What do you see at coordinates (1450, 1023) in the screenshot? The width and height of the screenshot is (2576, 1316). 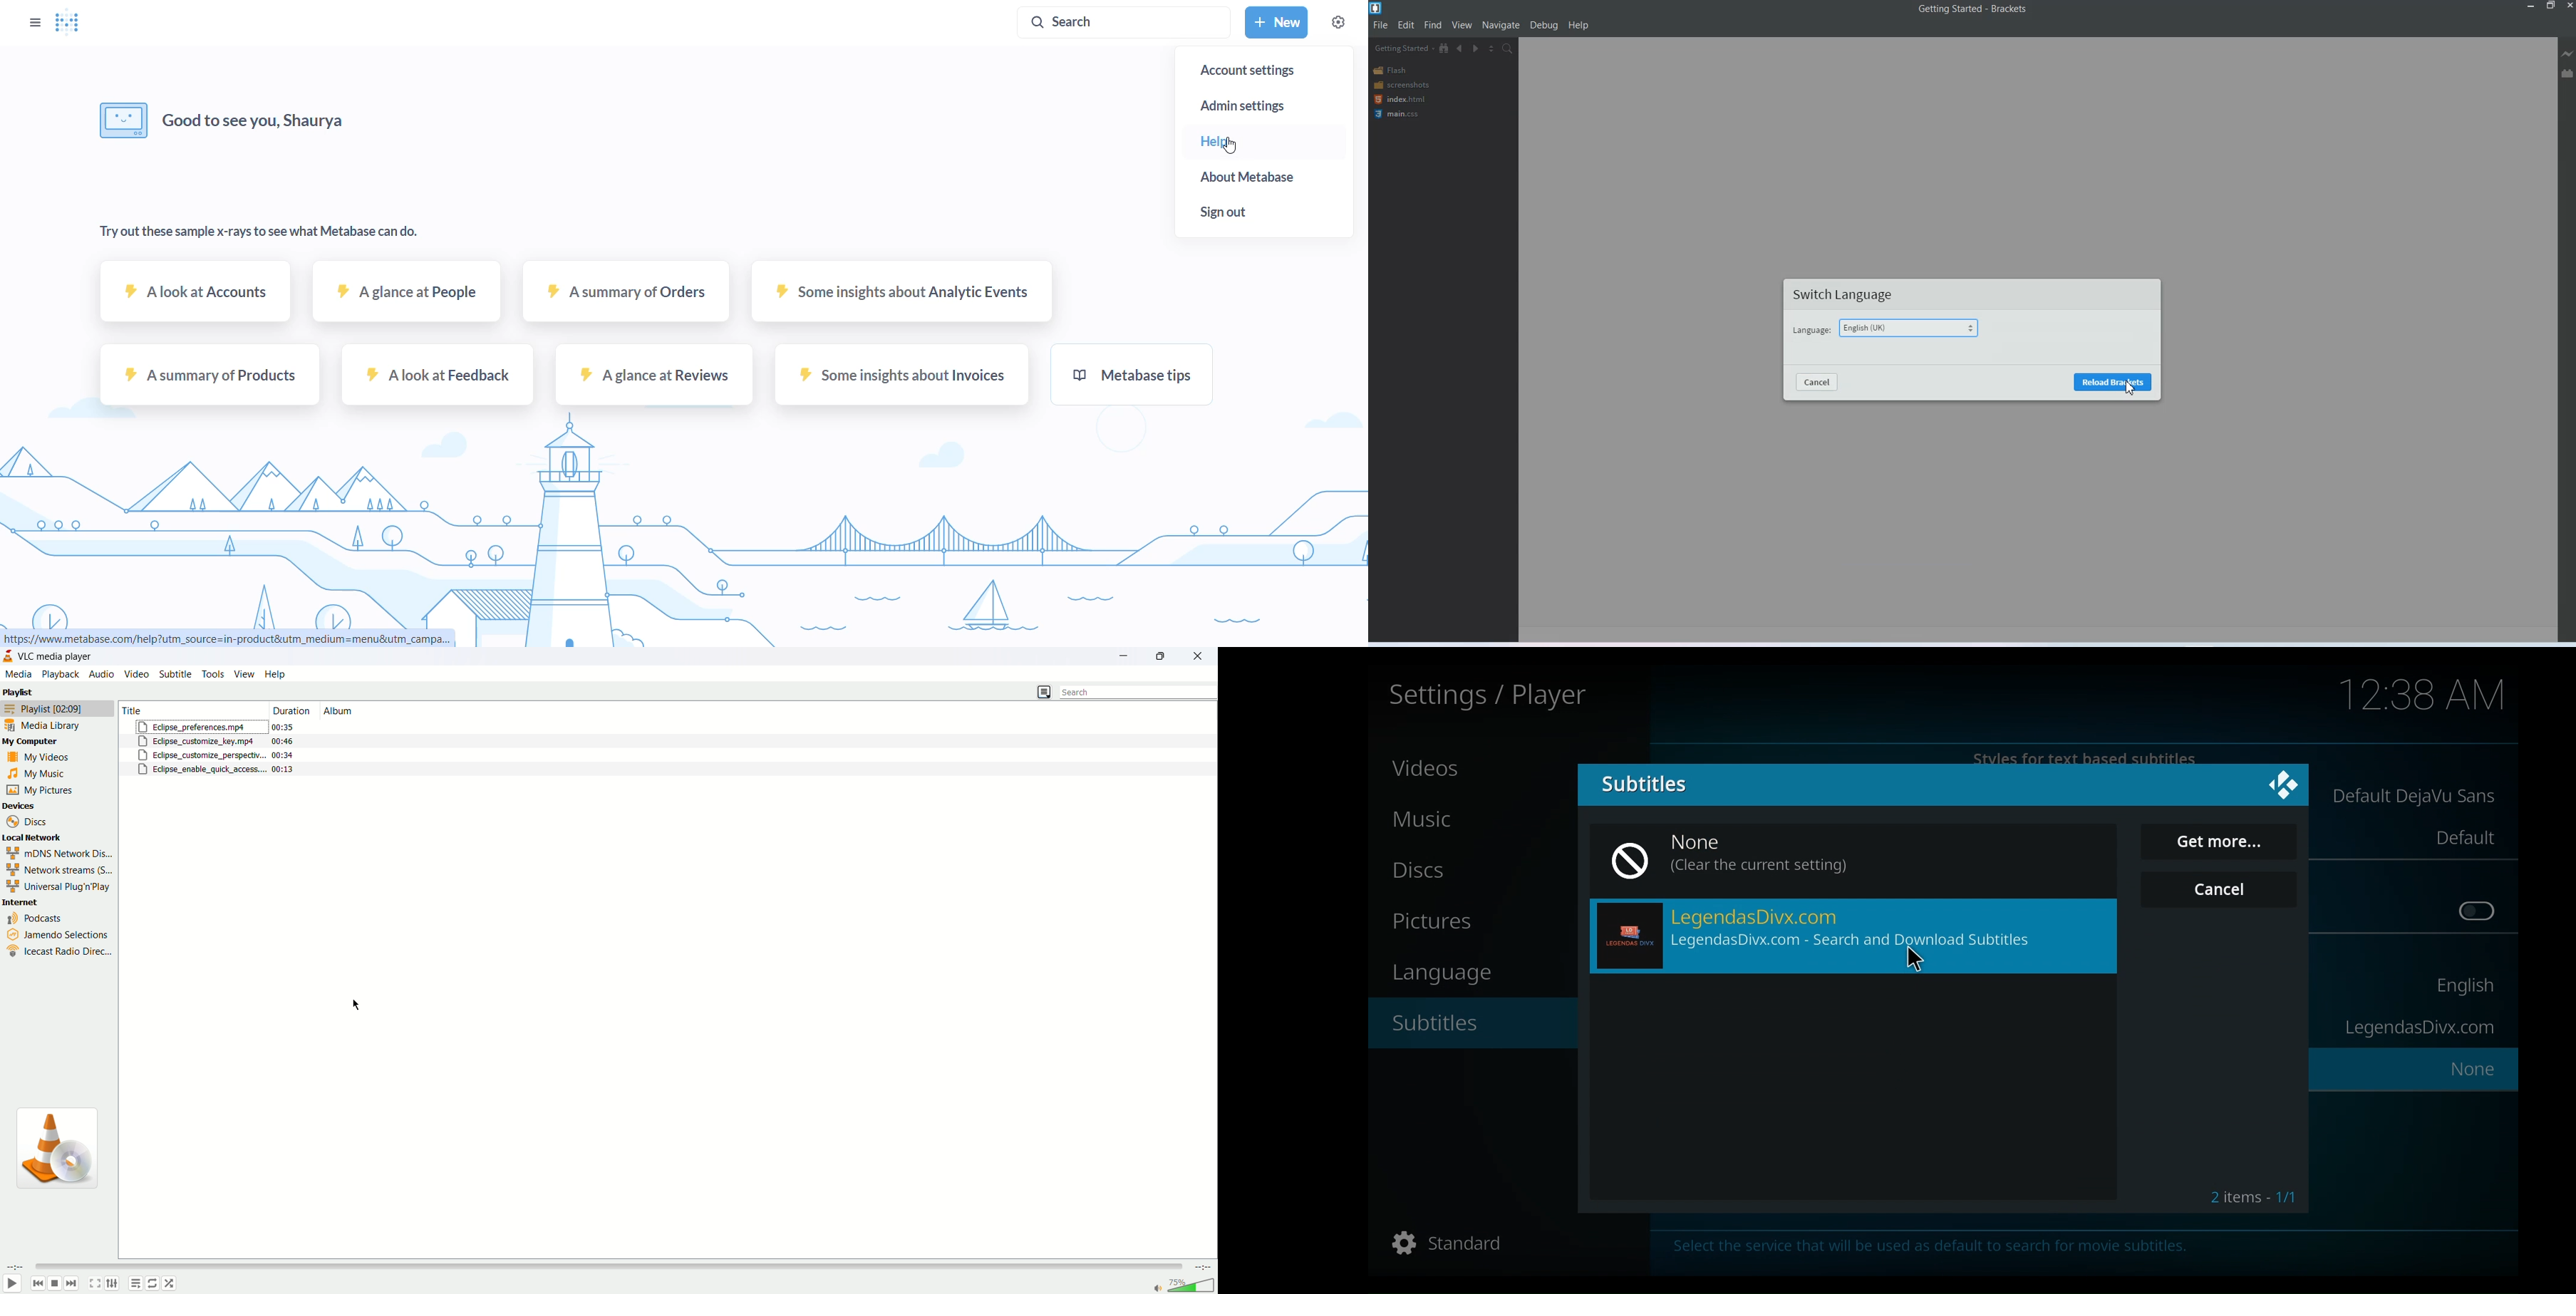 I see `Subtitles` at bounding box center [1450, 1023].